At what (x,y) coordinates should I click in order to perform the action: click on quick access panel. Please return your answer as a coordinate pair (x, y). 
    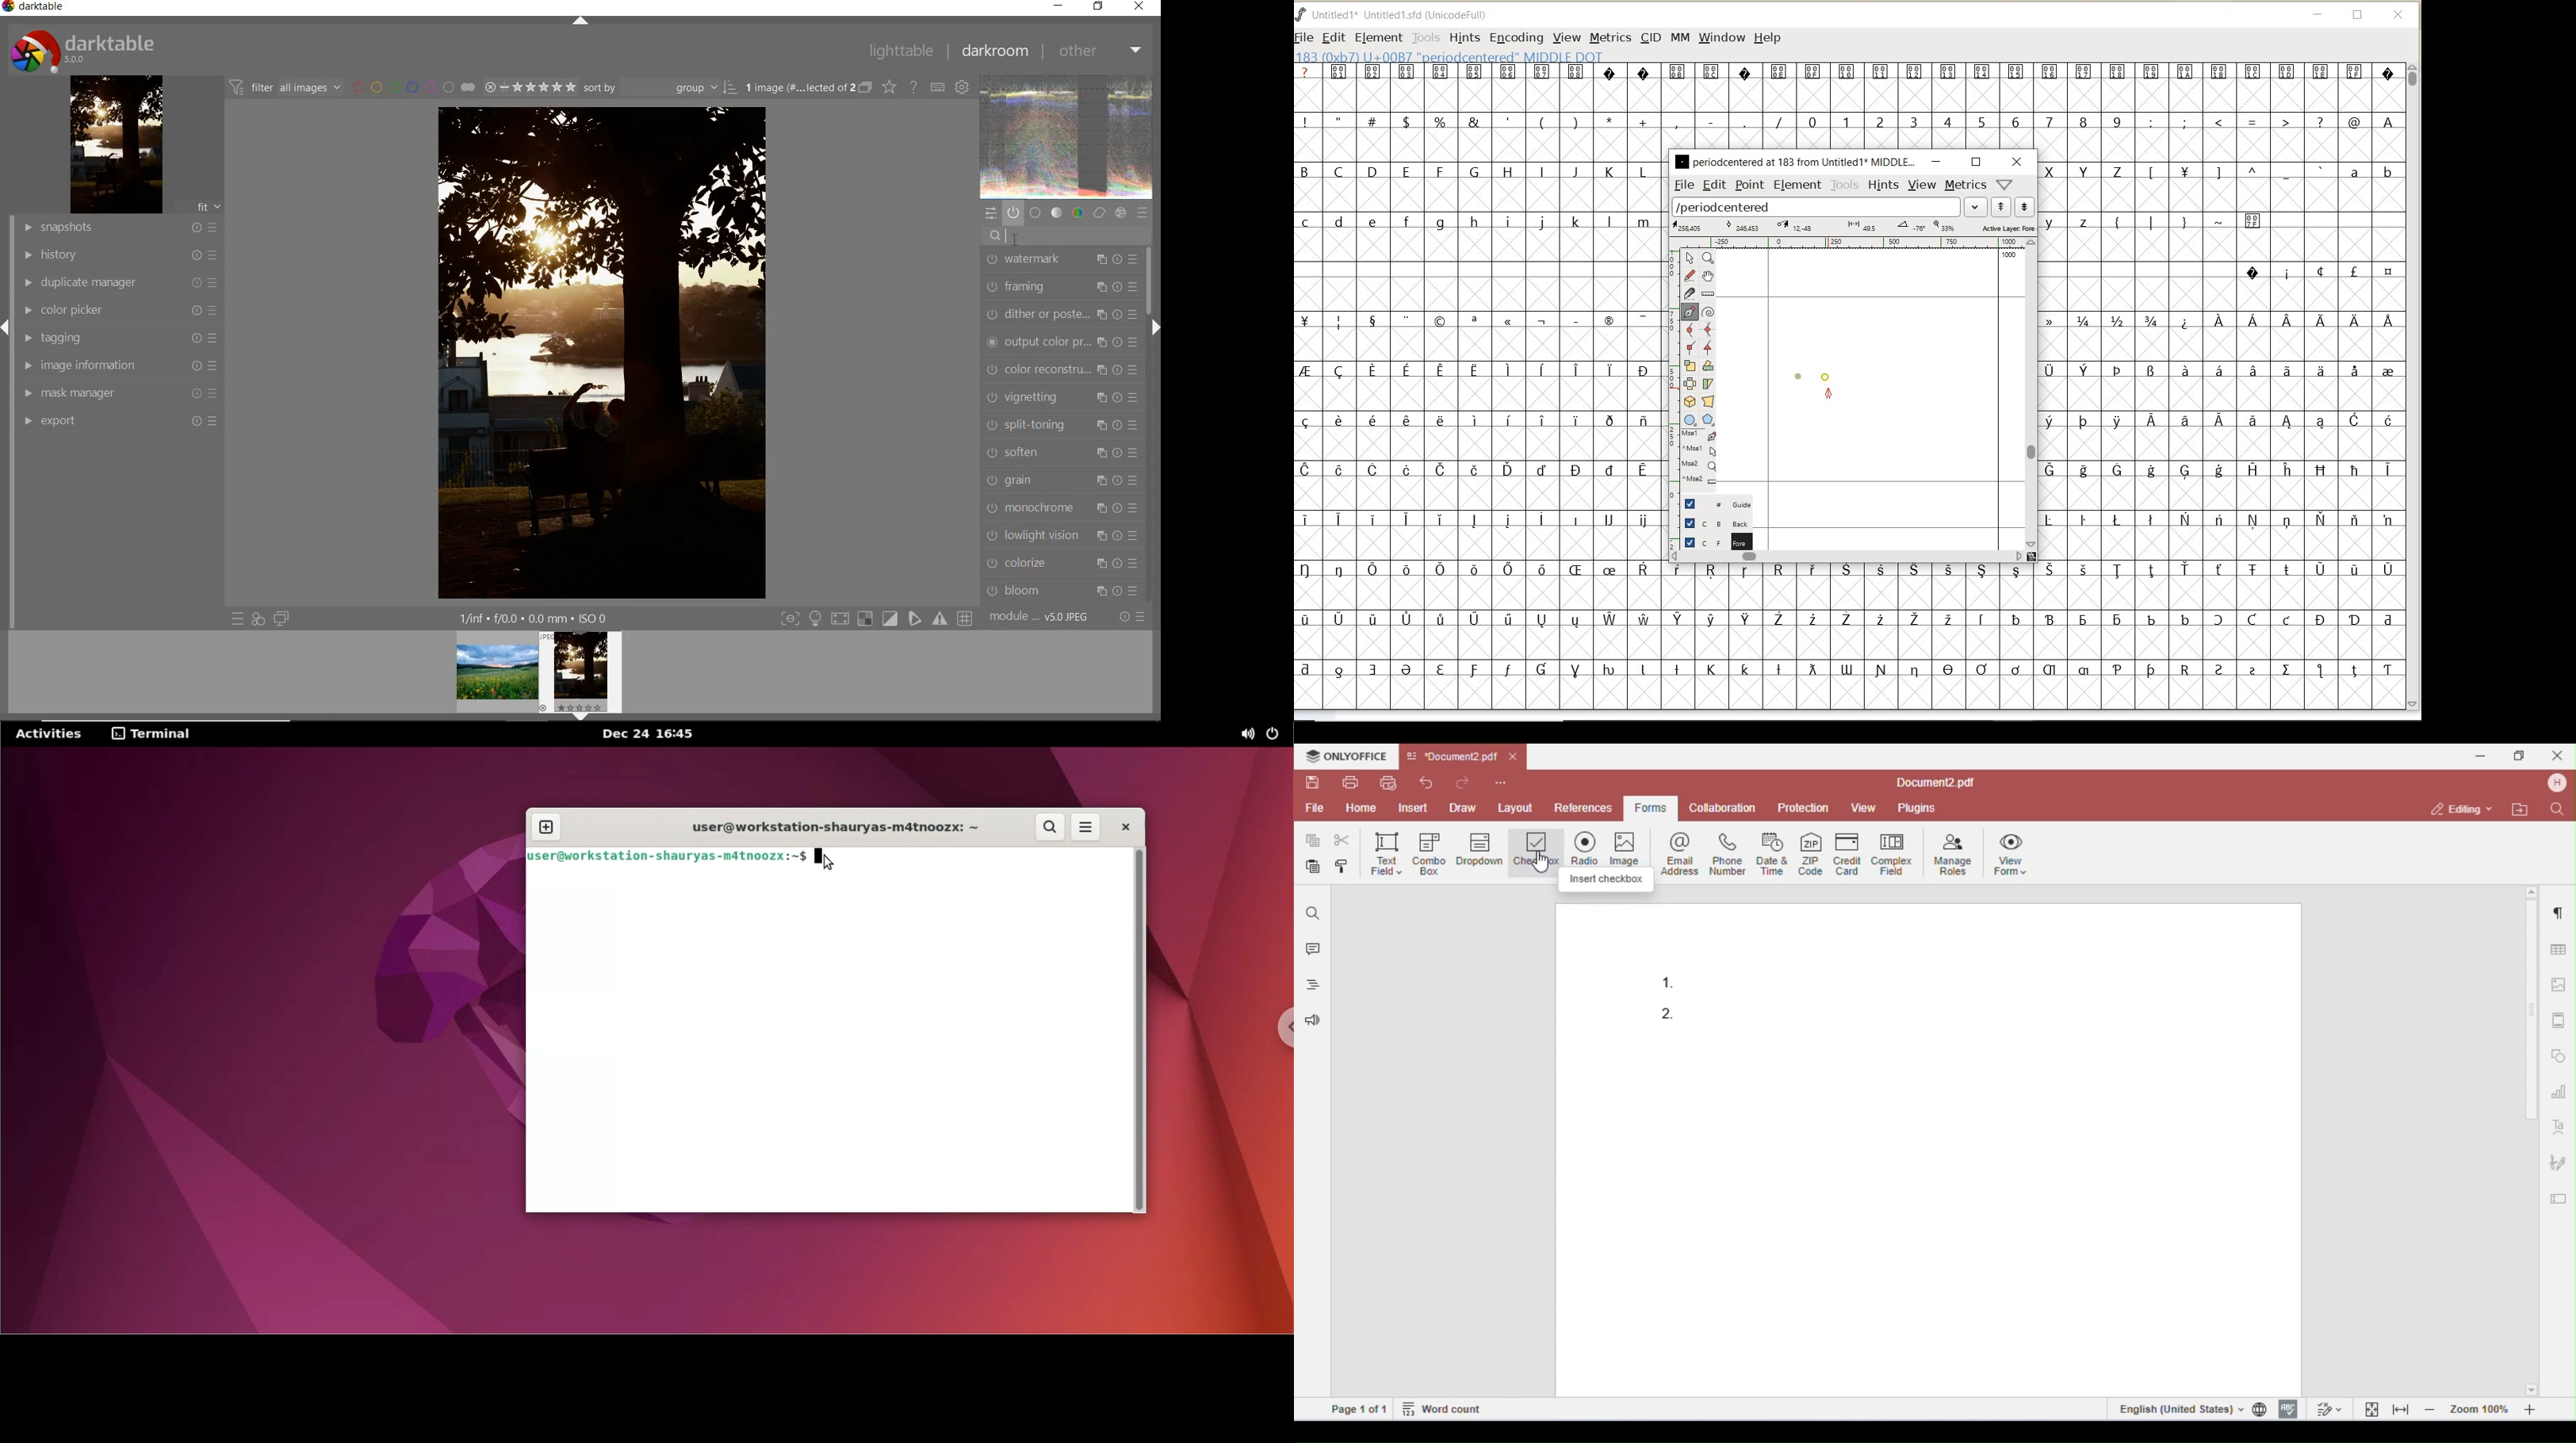
    Looking at the image, I should click on (992, 212).